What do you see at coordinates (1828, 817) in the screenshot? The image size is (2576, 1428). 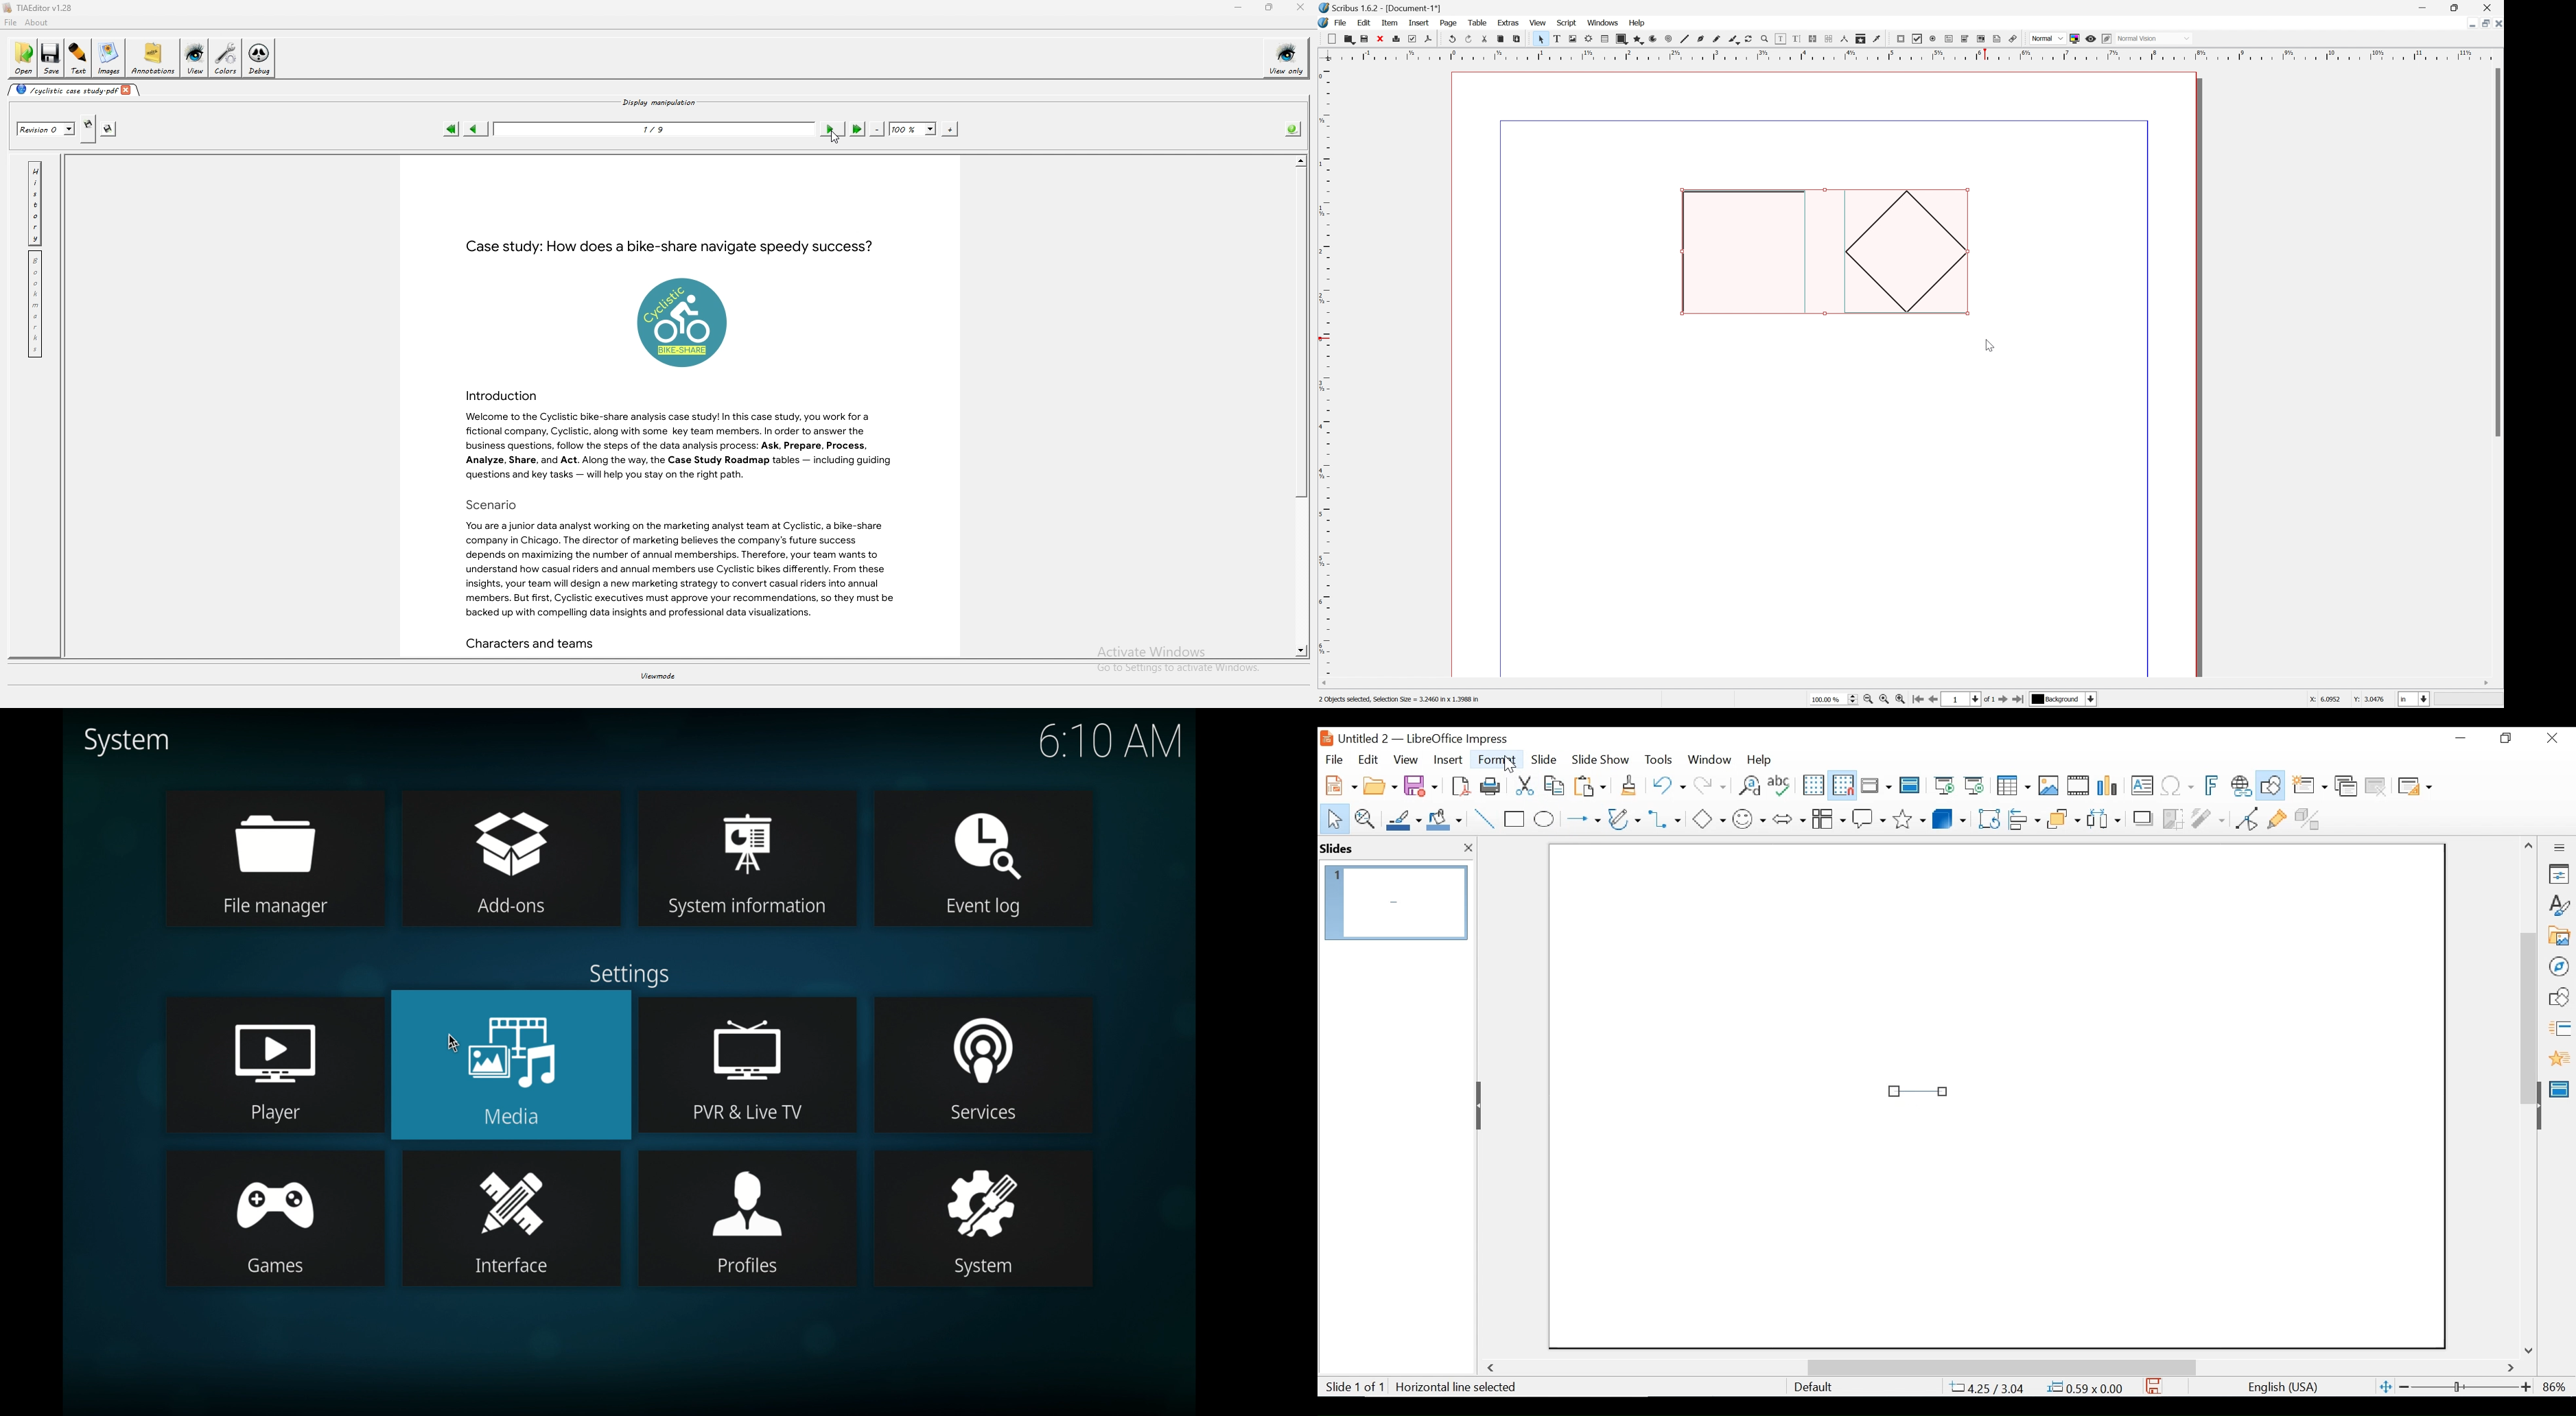 I see `` at bounding box center [1828, 817].